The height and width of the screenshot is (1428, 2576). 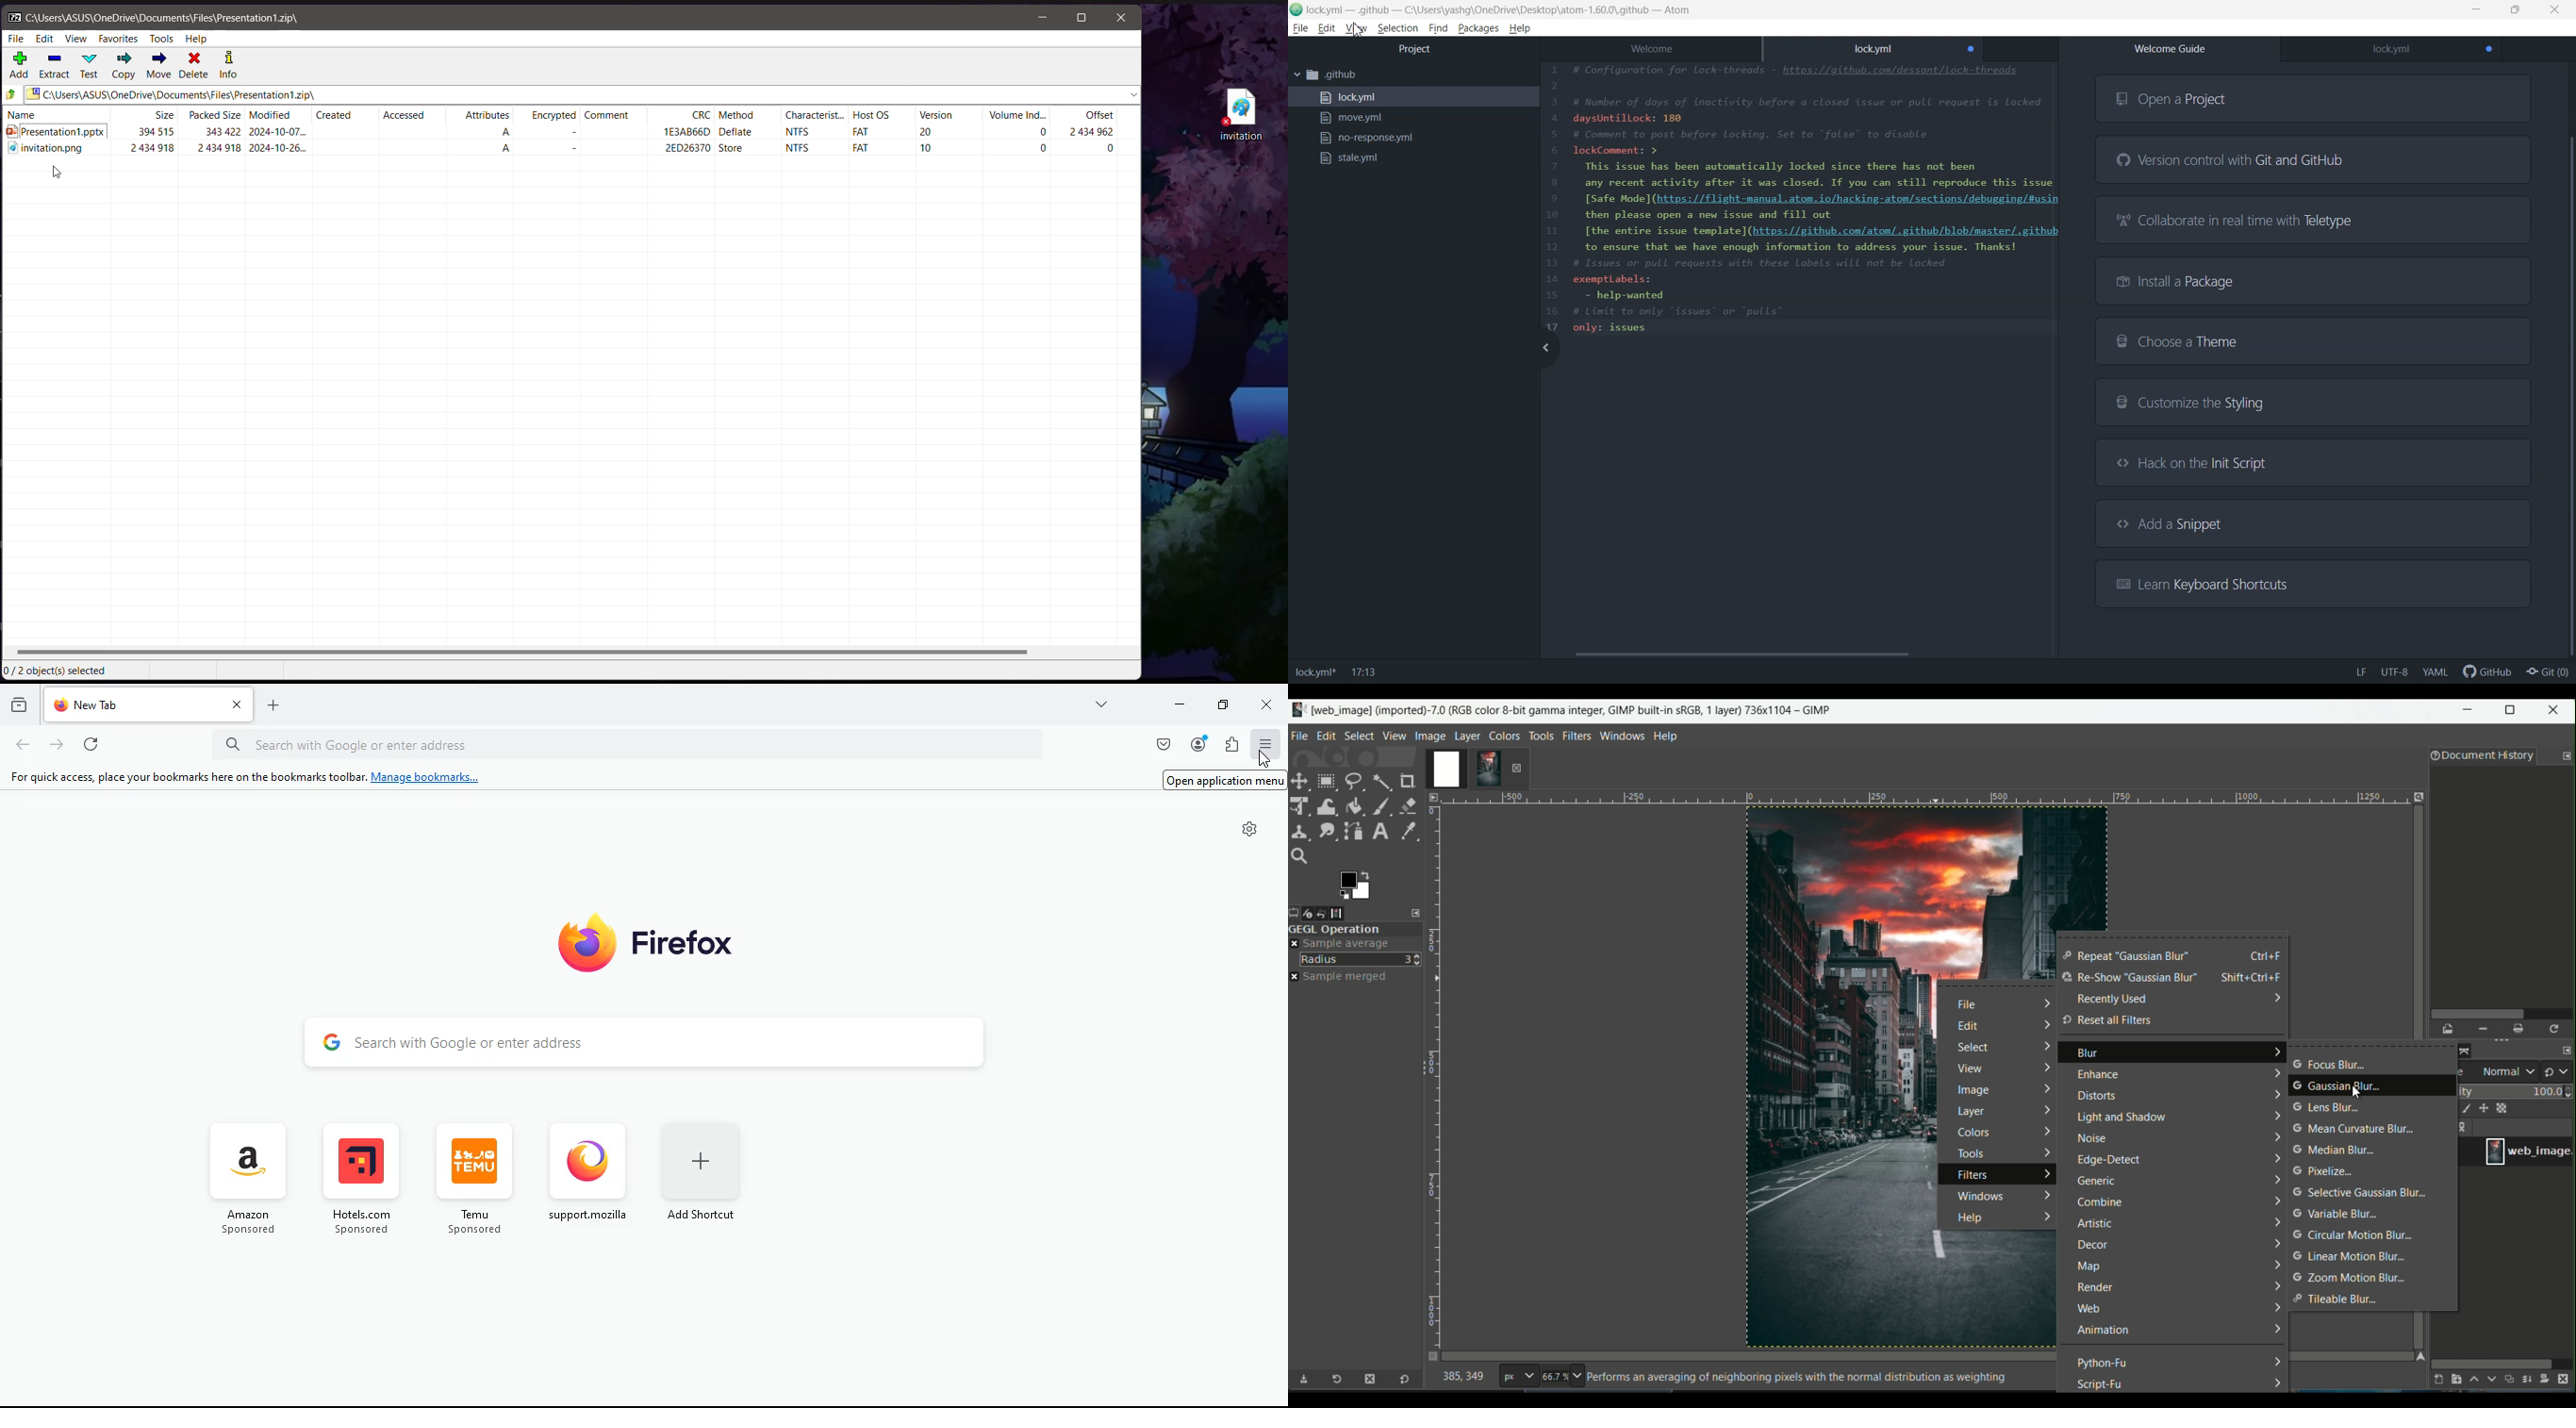 I want to click on back, so click(x=18, y=746).